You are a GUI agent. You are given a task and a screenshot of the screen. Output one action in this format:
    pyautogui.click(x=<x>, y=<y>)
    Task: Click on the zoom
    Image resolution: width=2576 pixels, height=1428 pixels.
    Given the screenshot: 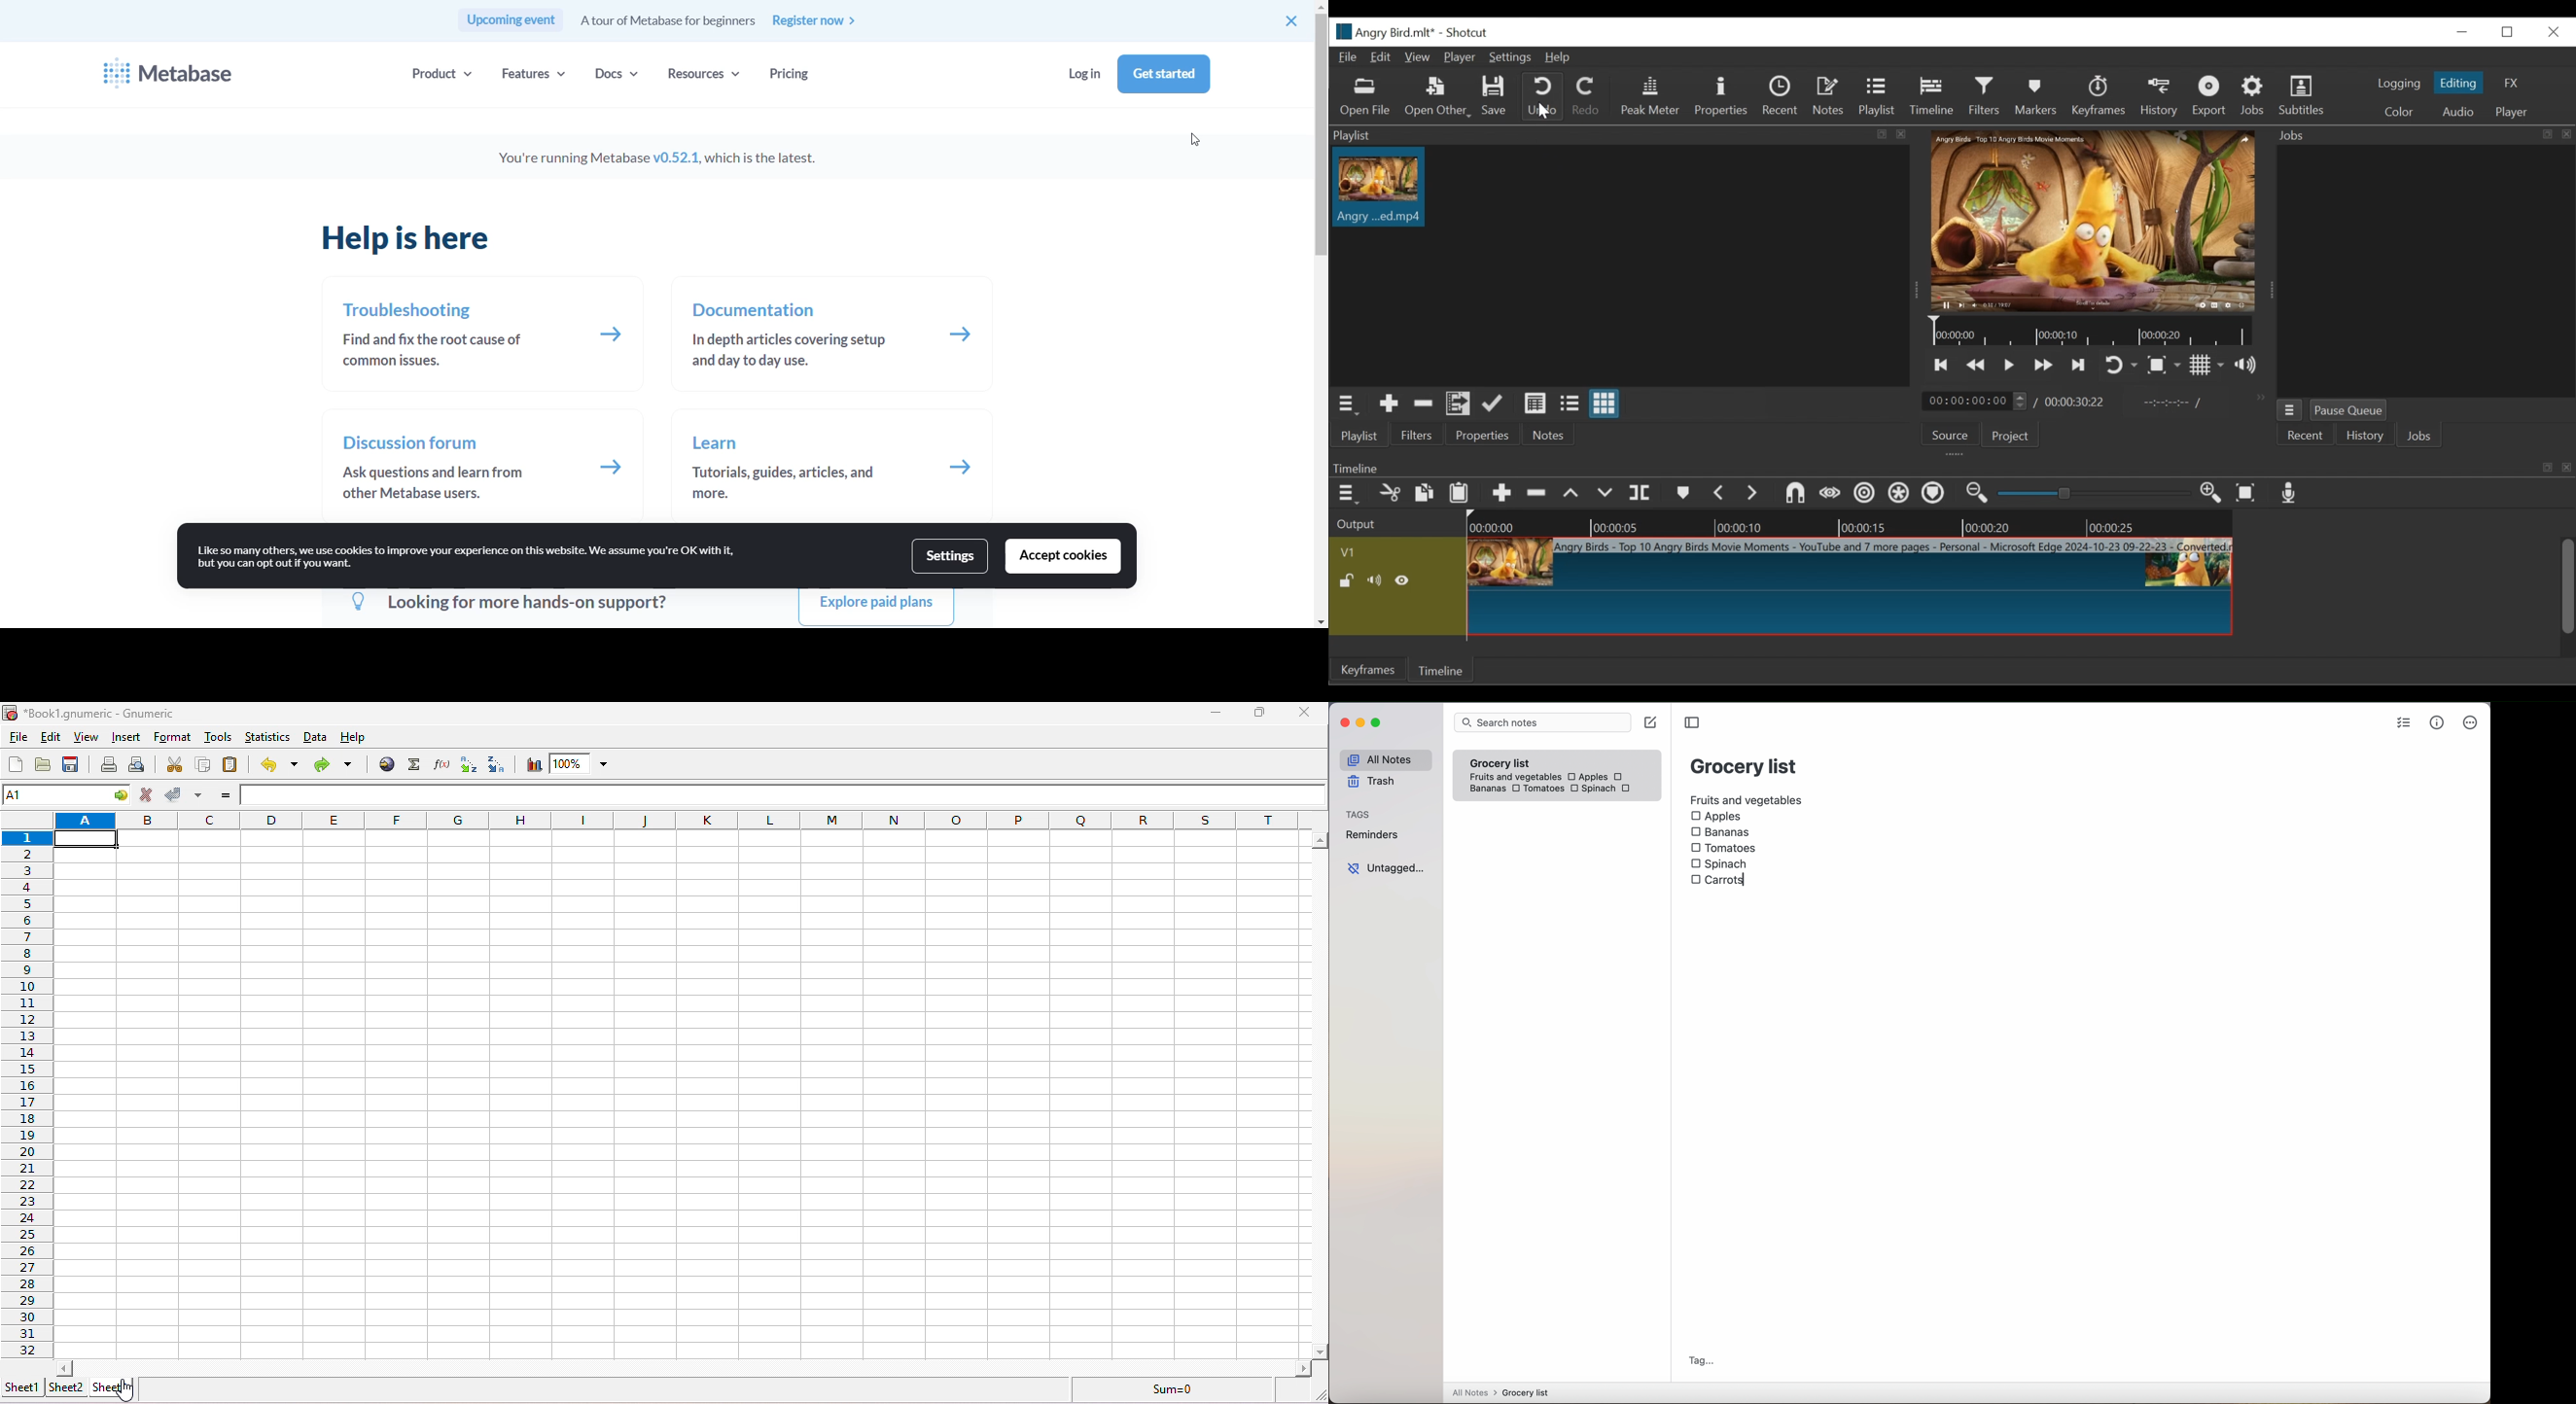 What is the action you would take?
    pyautogui.click(x=585, y=764)
    